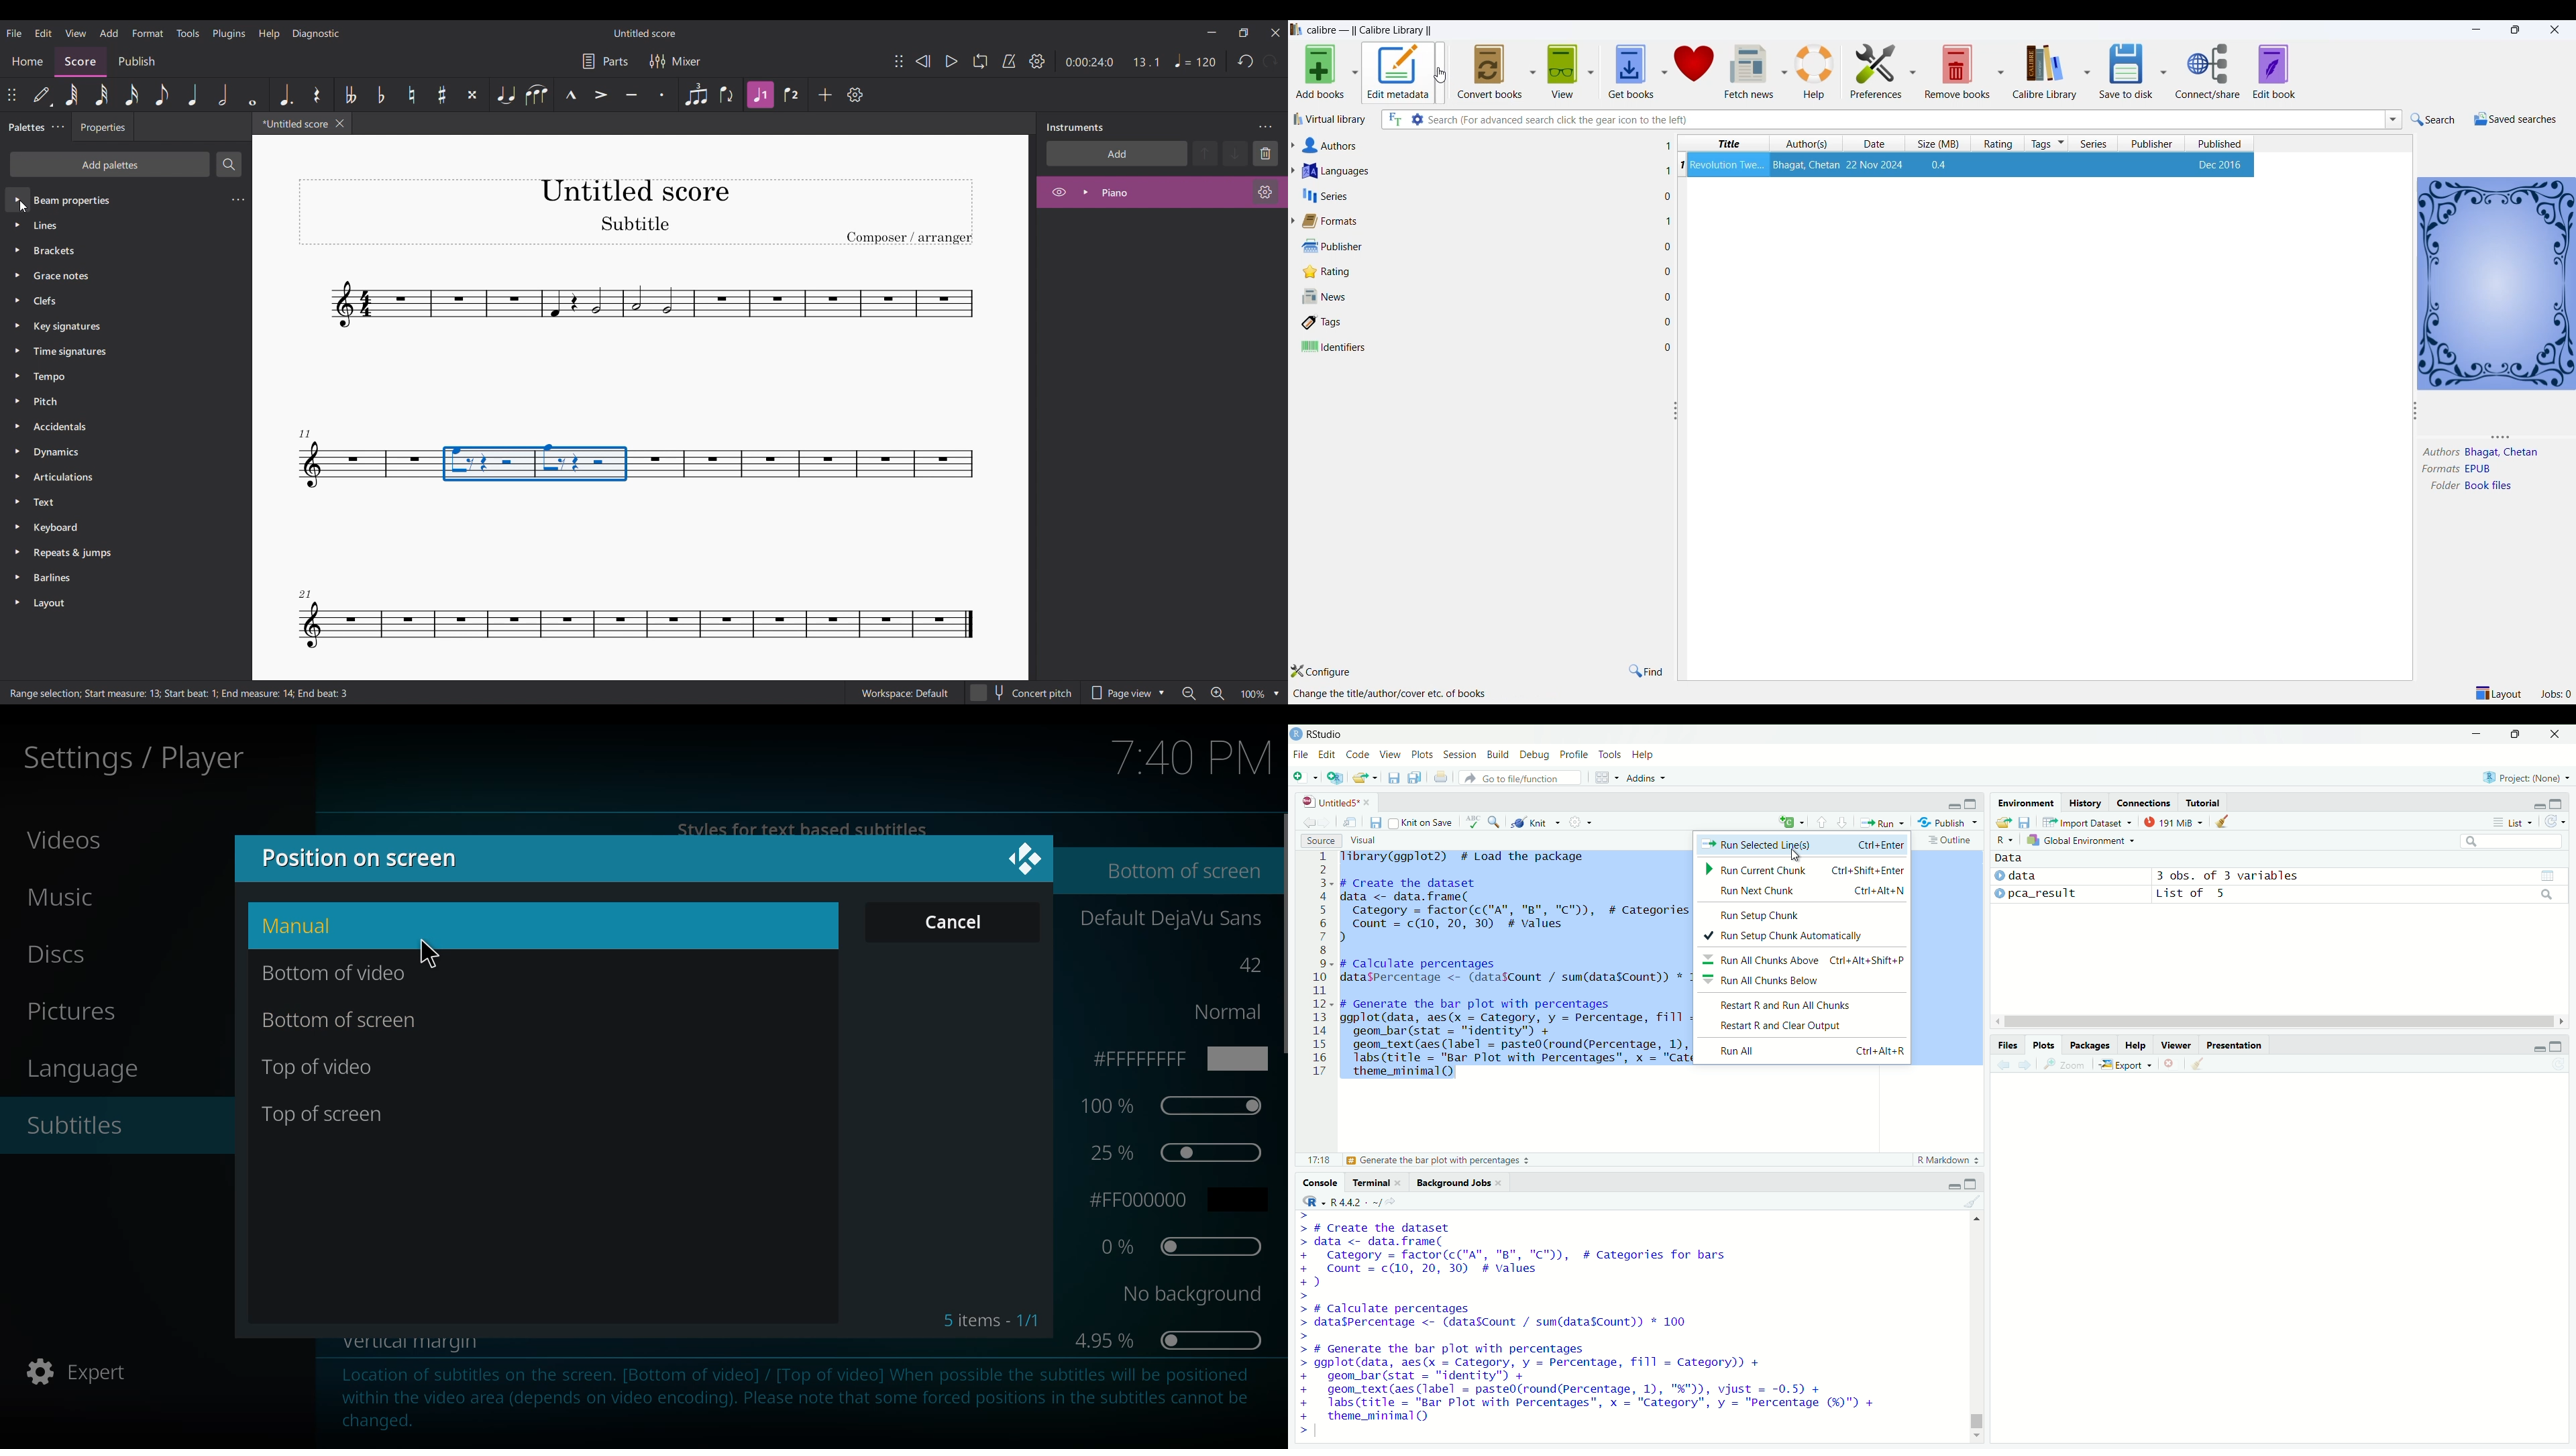 The height and width of the screenshot is (1456, 2576). Describe the element at coordinates (2047, 894) in the screenshot. I see `data2: pca_result` at that location.